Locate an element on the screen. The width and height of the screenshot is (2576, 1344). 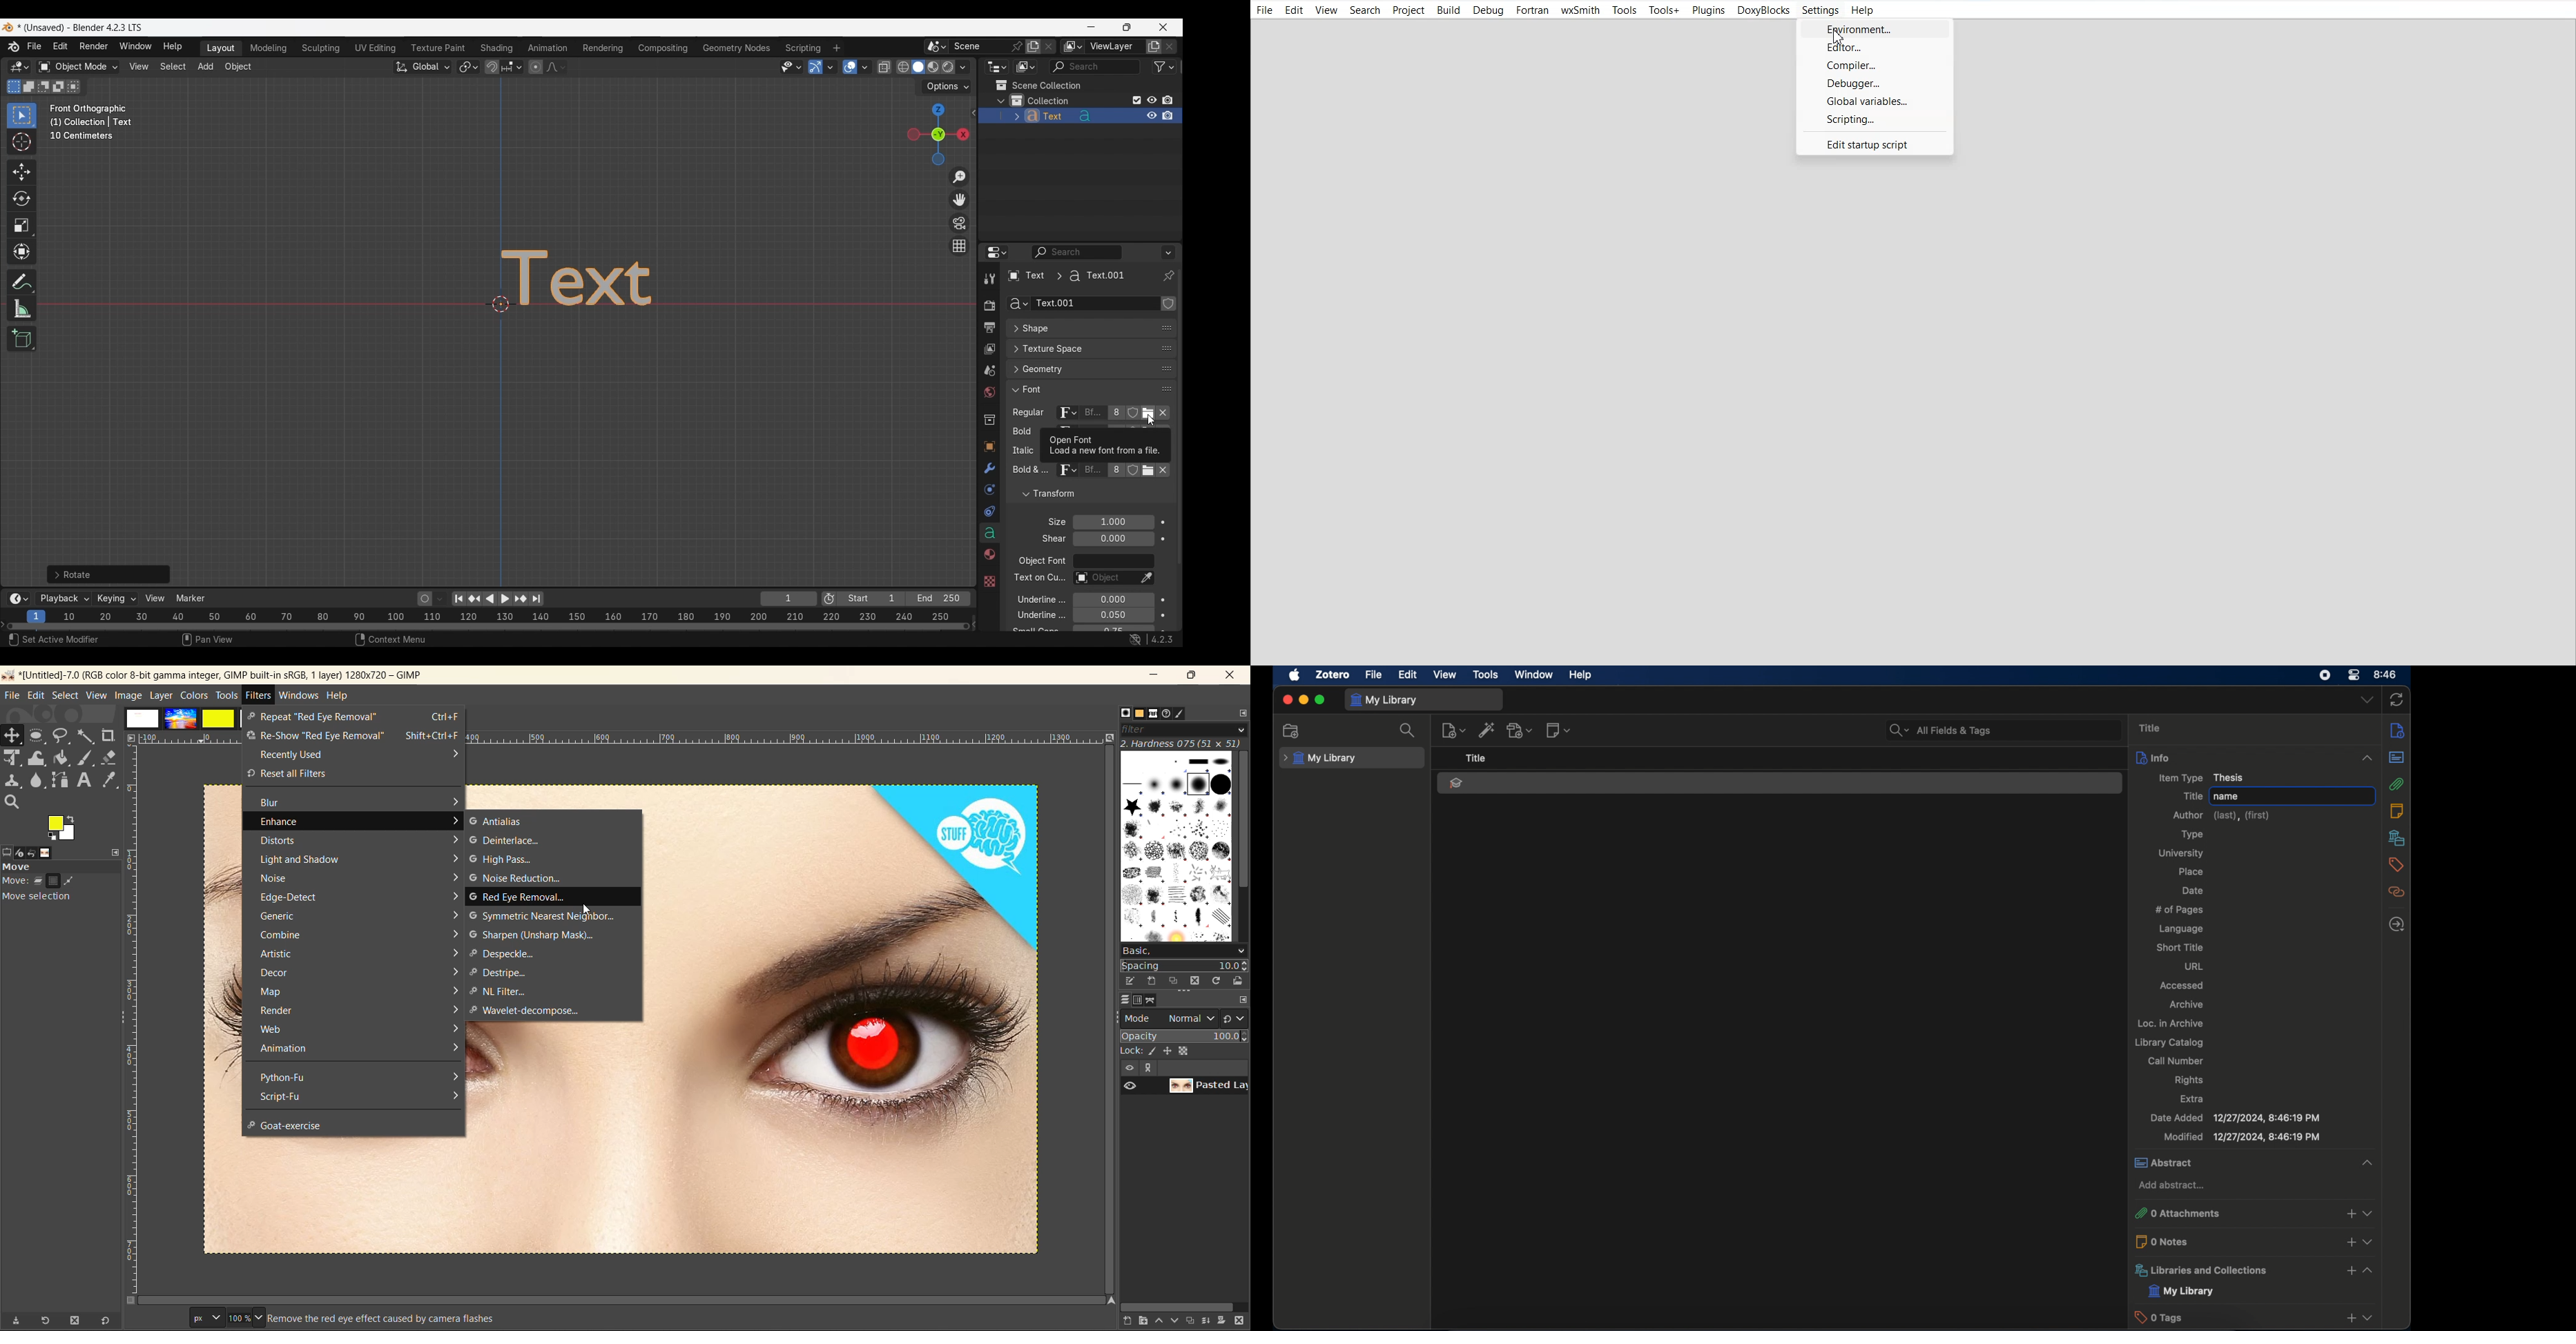
Global variable is located at coordinates (1875, 101).